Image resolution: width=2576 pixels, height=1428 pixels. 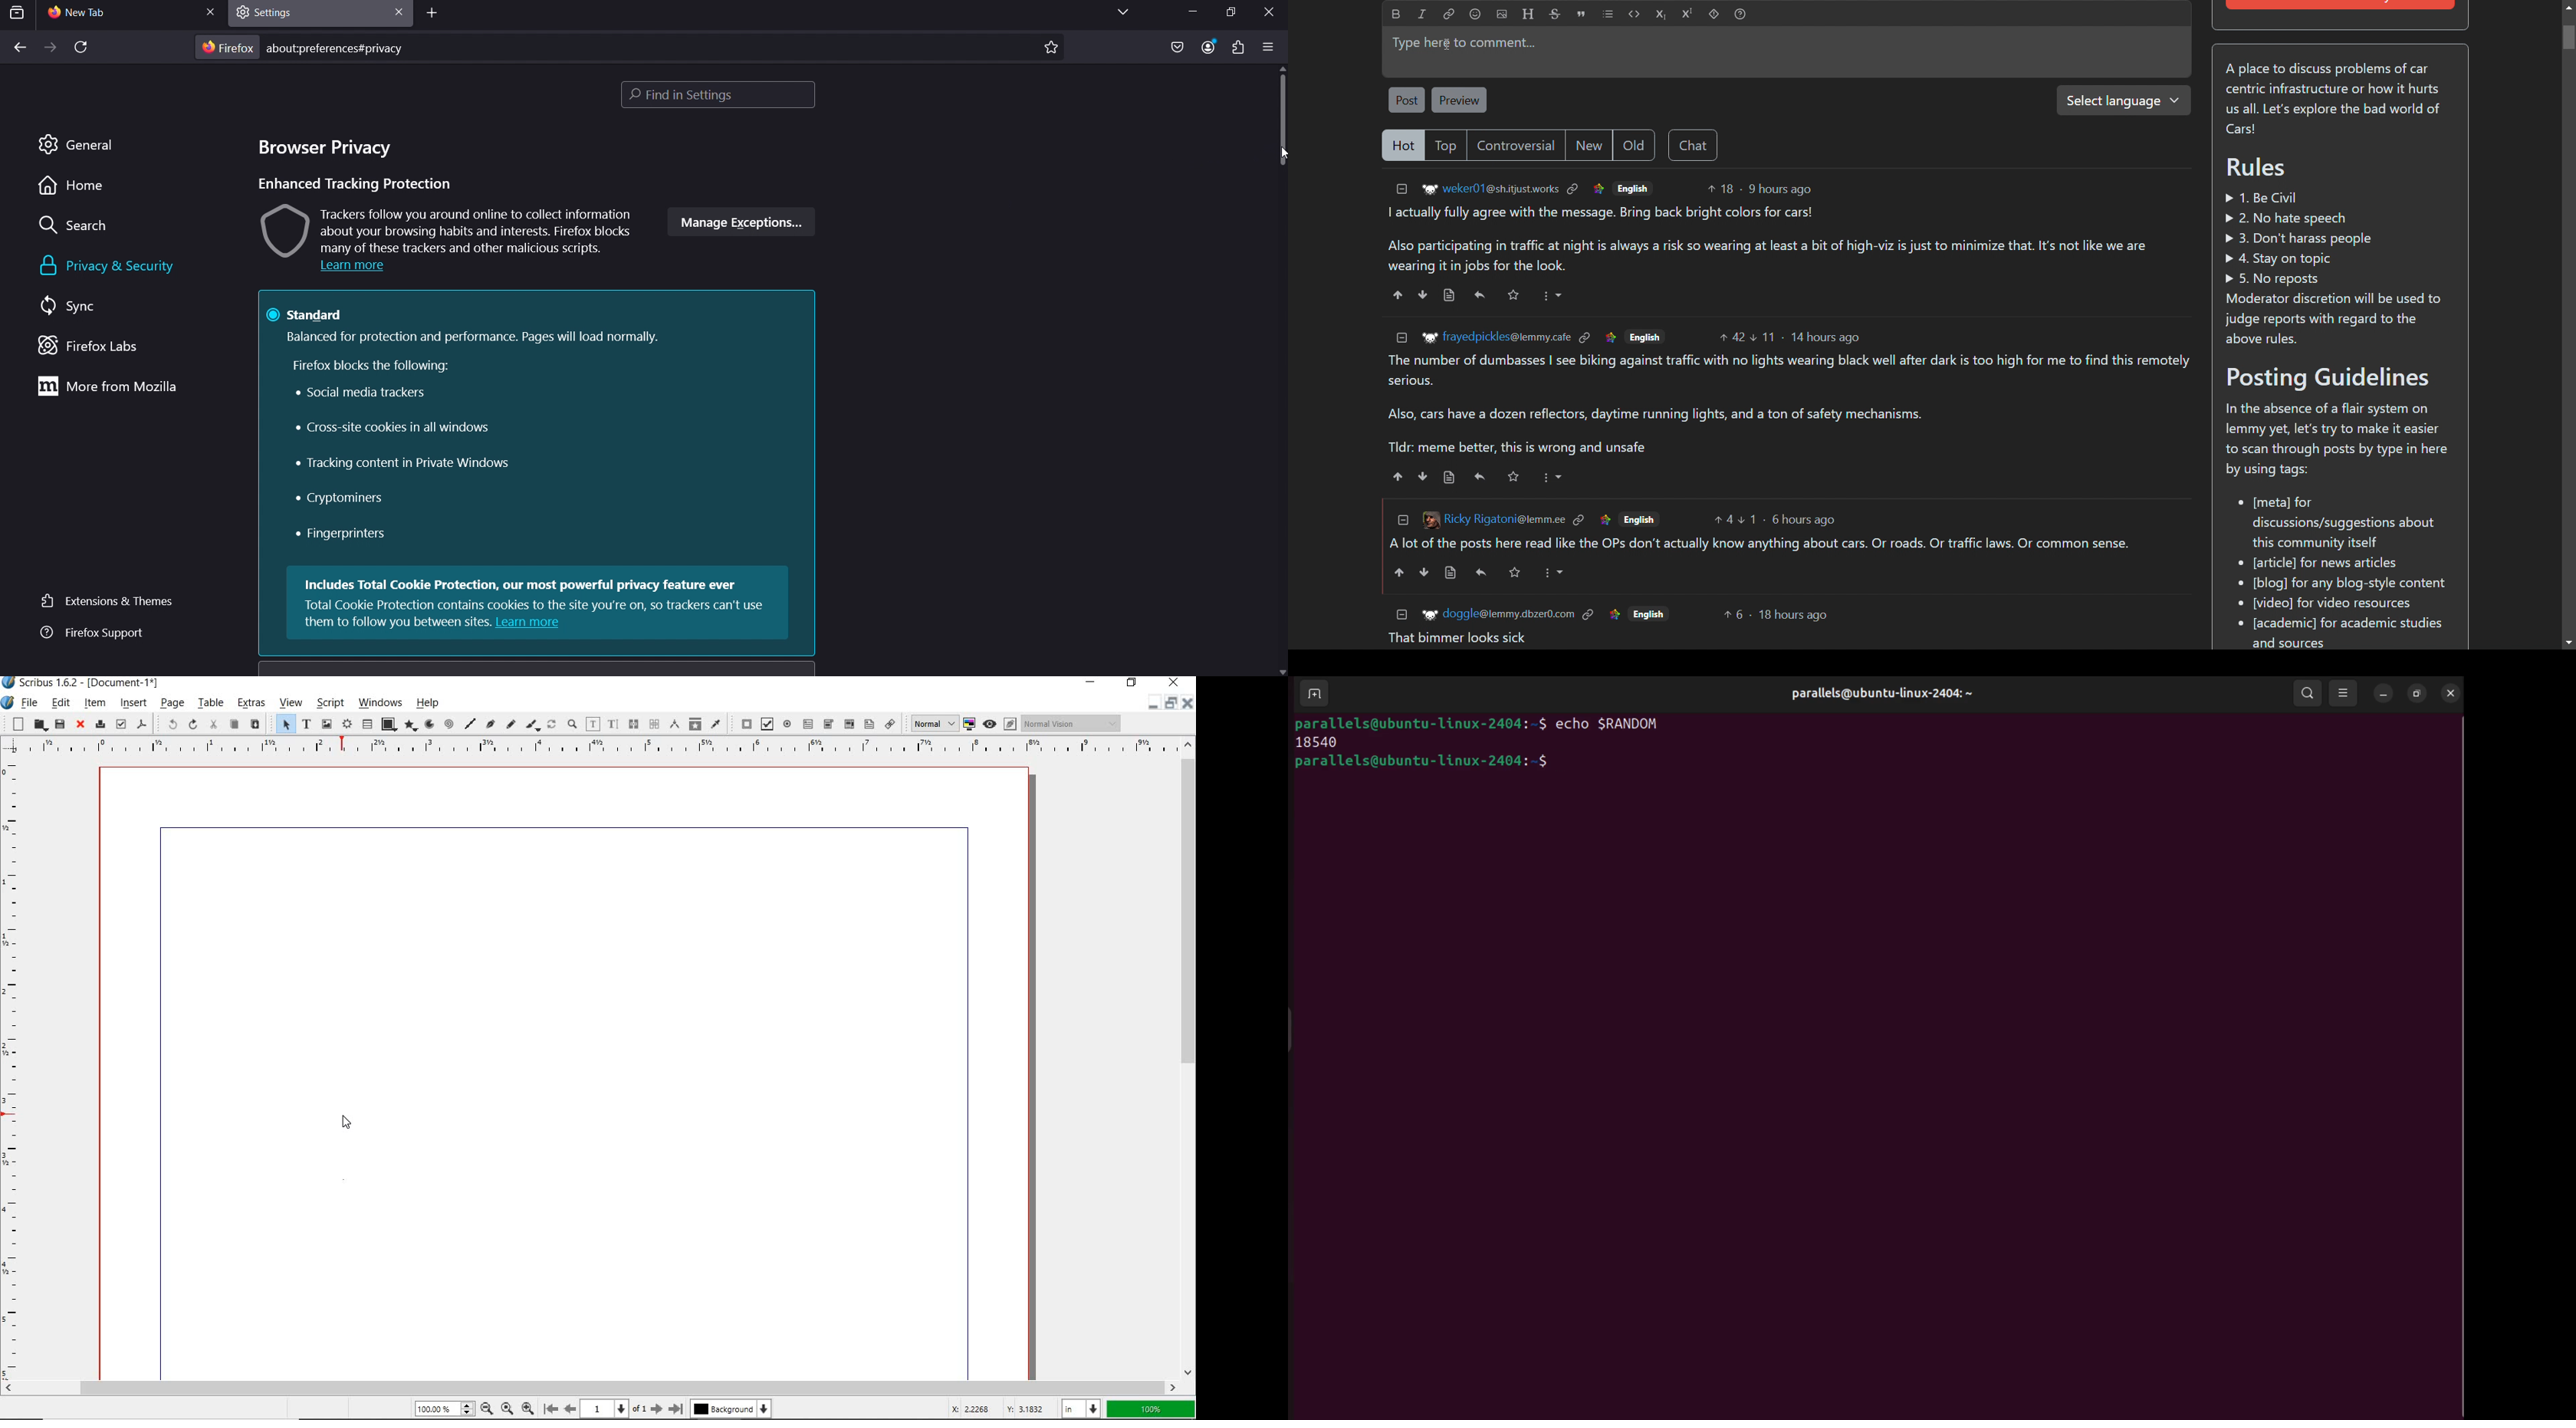 I want to click on freehand line, so click(x=509, y=725).